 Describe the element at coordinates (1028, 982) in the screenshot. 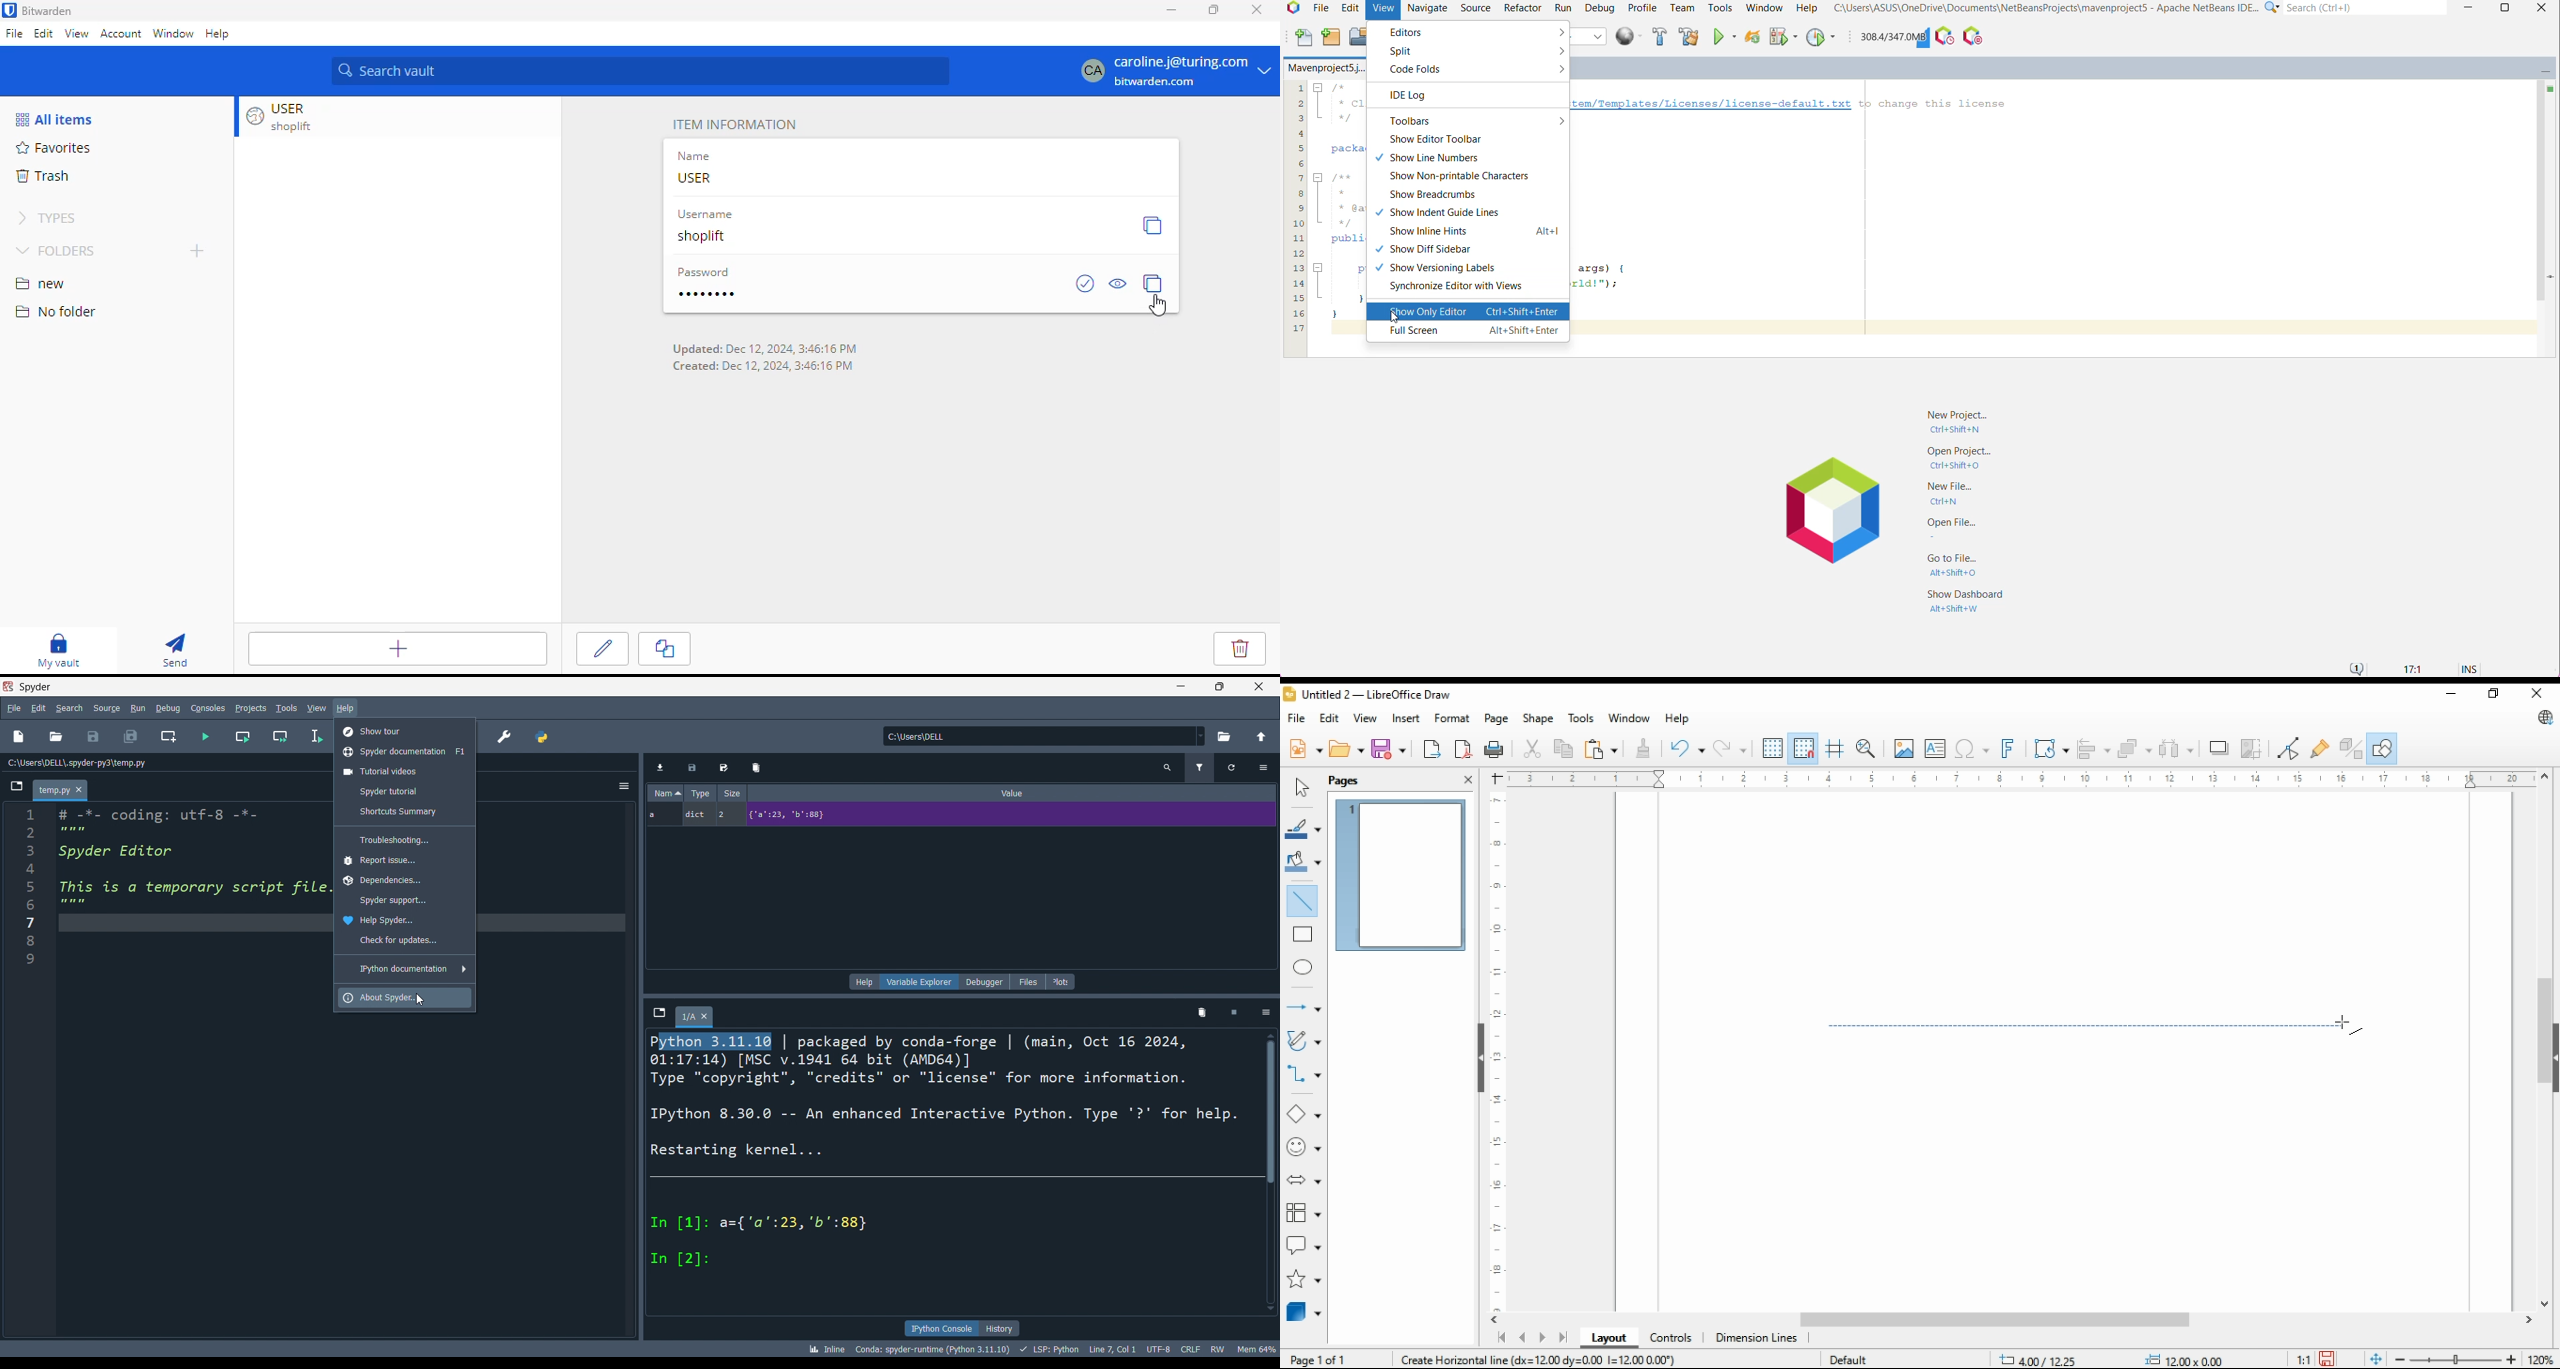

I see `files` at that location.